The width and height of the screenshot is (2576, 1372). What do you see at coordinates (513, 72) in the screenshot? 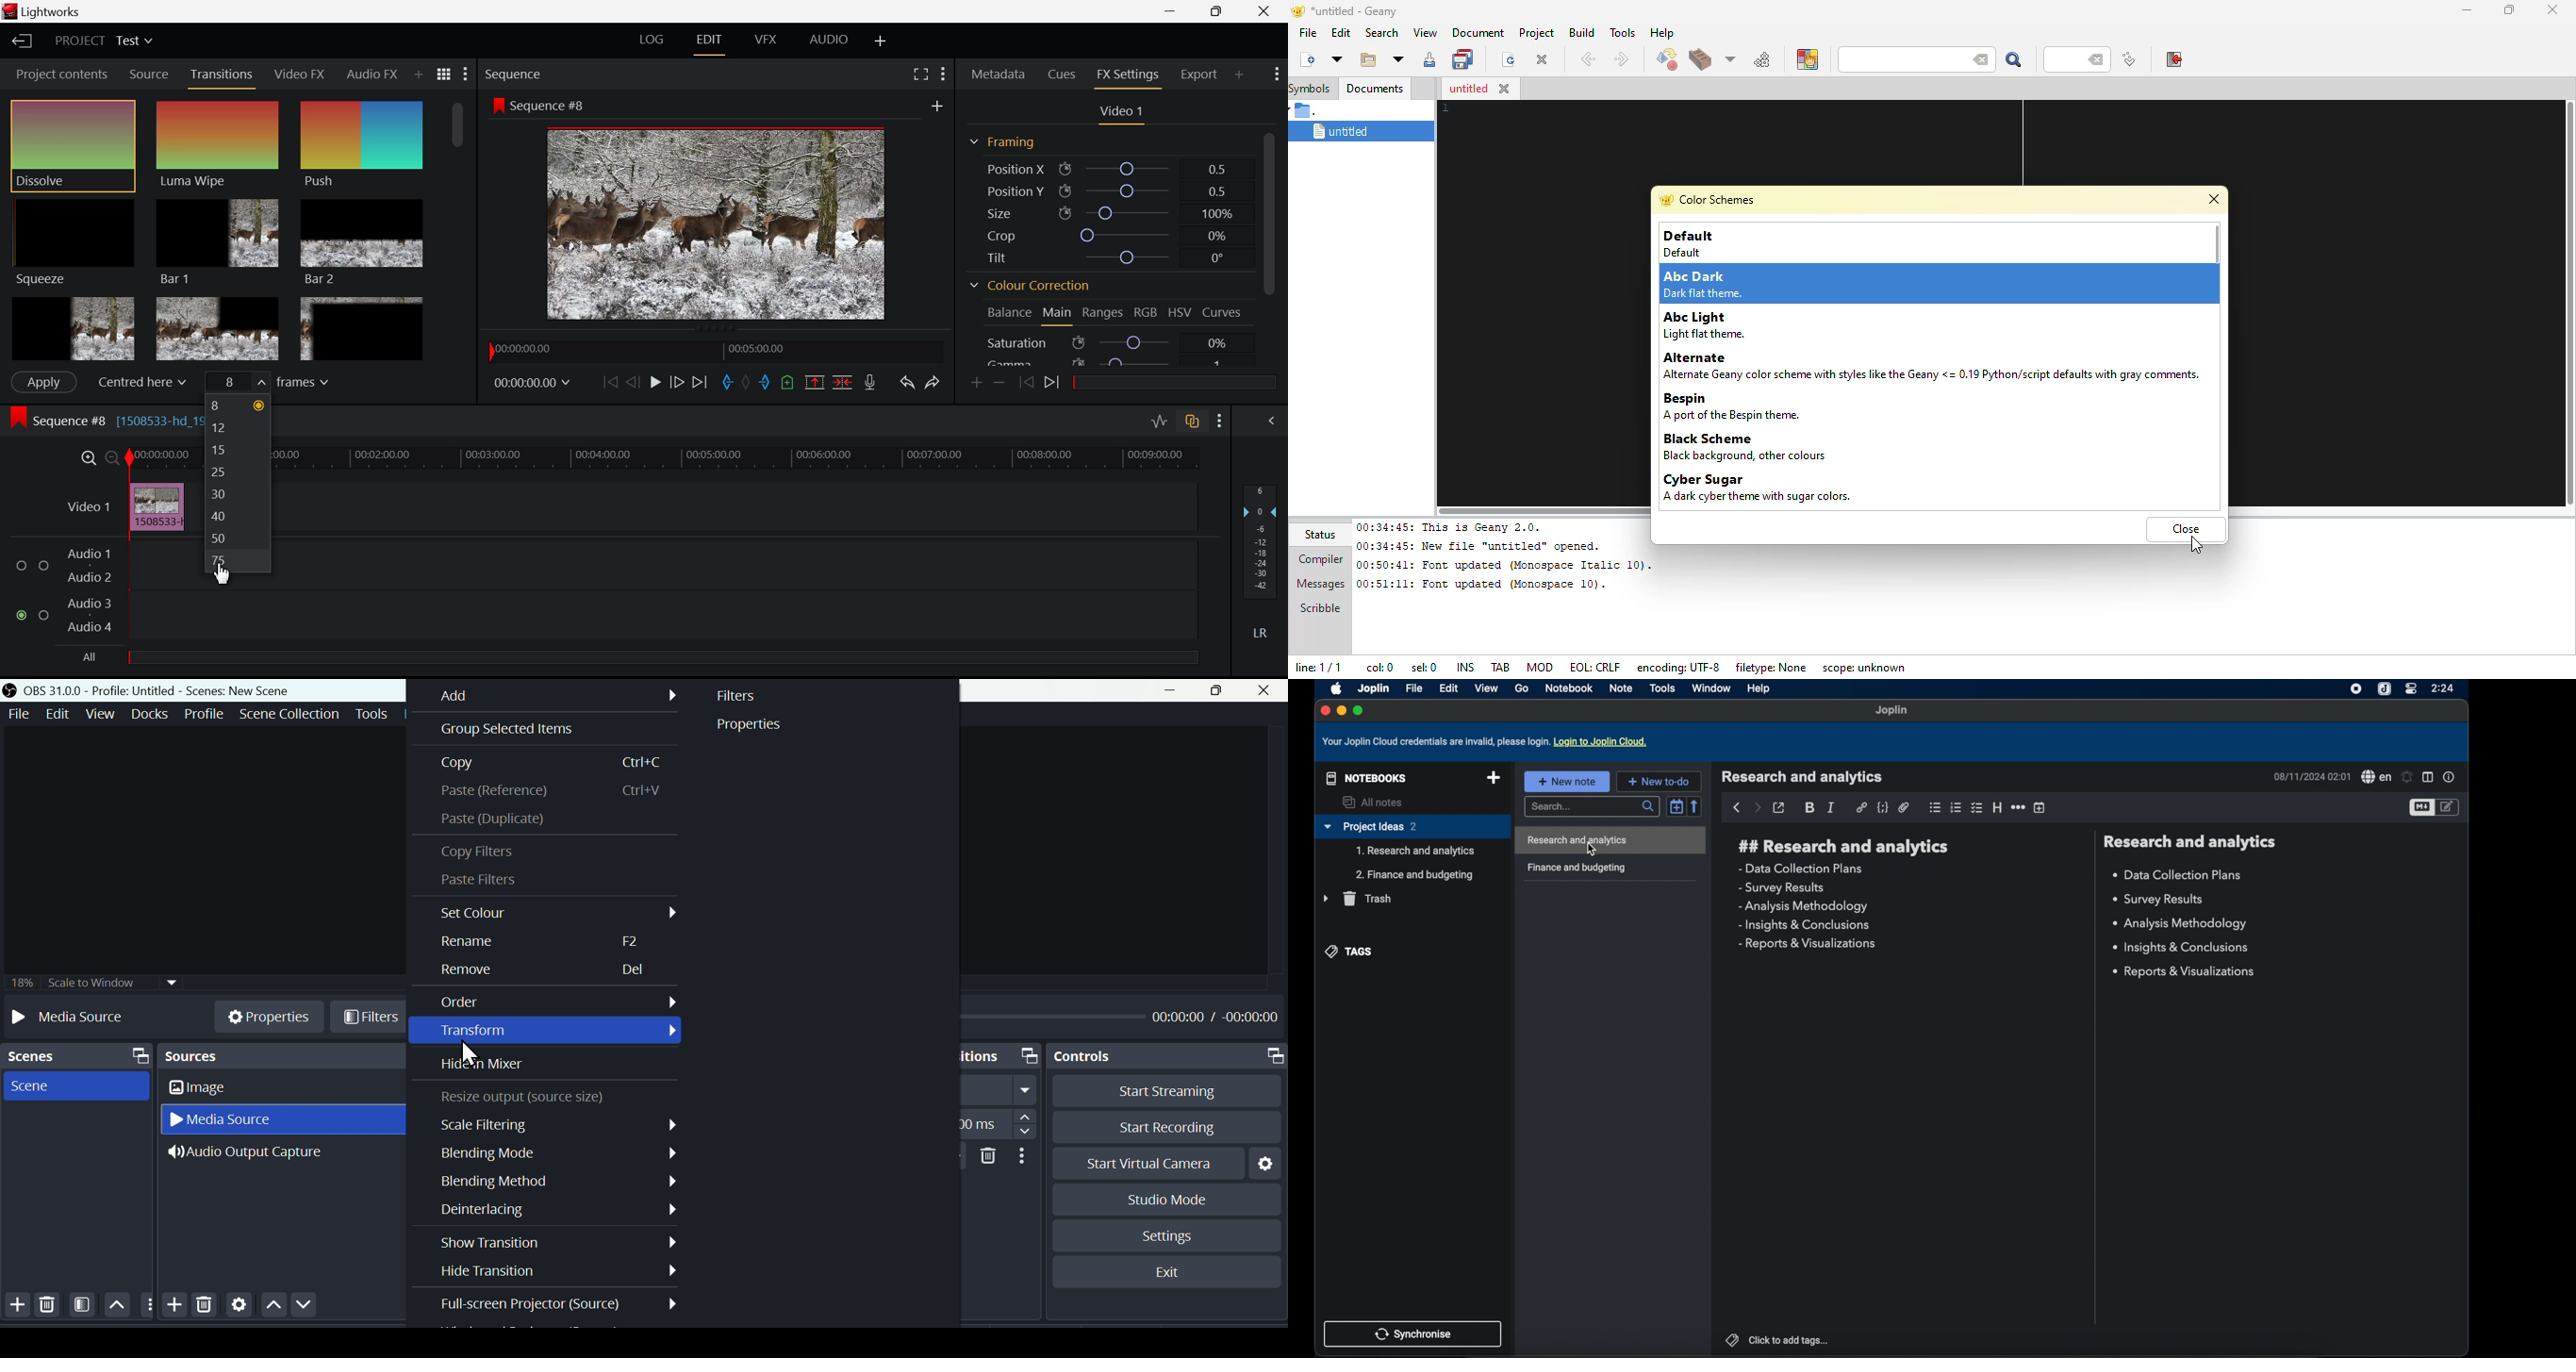
I see `Sequence Preview Section` at bounding box center [513, 72].